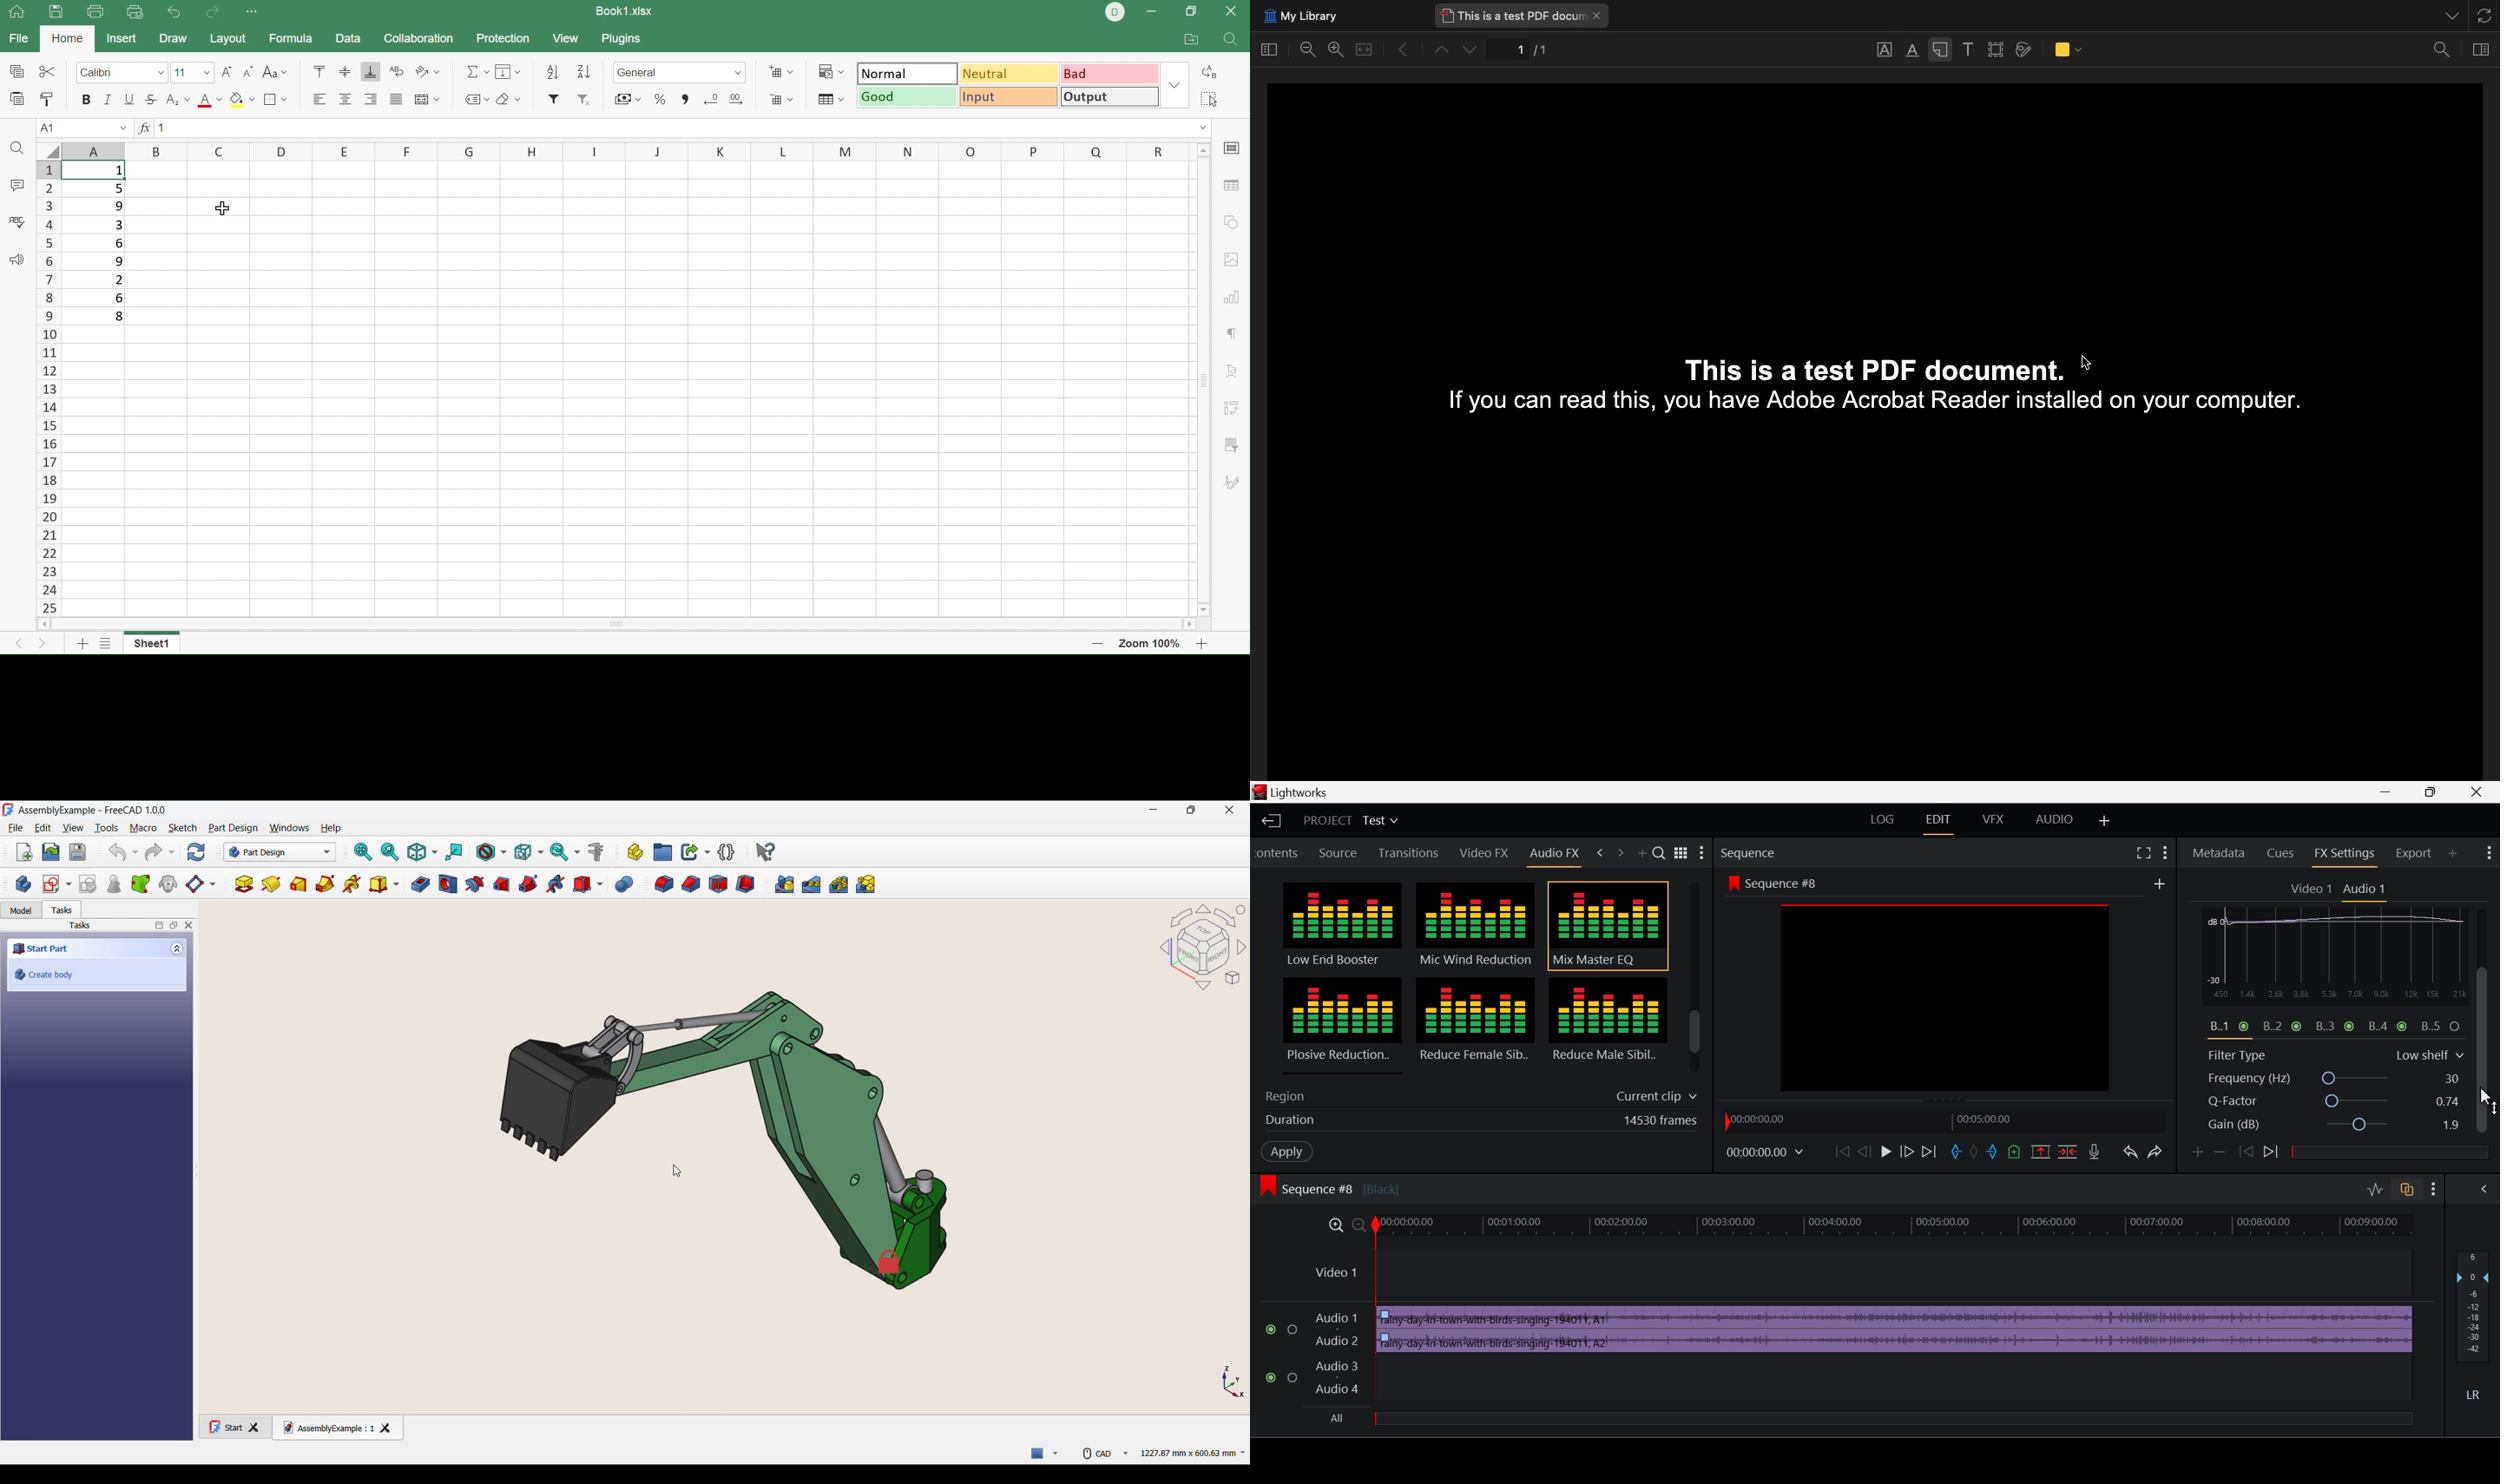 This screenshot has width=2520, height=1484. Describe the element at coordinates (117, 224) in the screenshot. I see `3` at that location.